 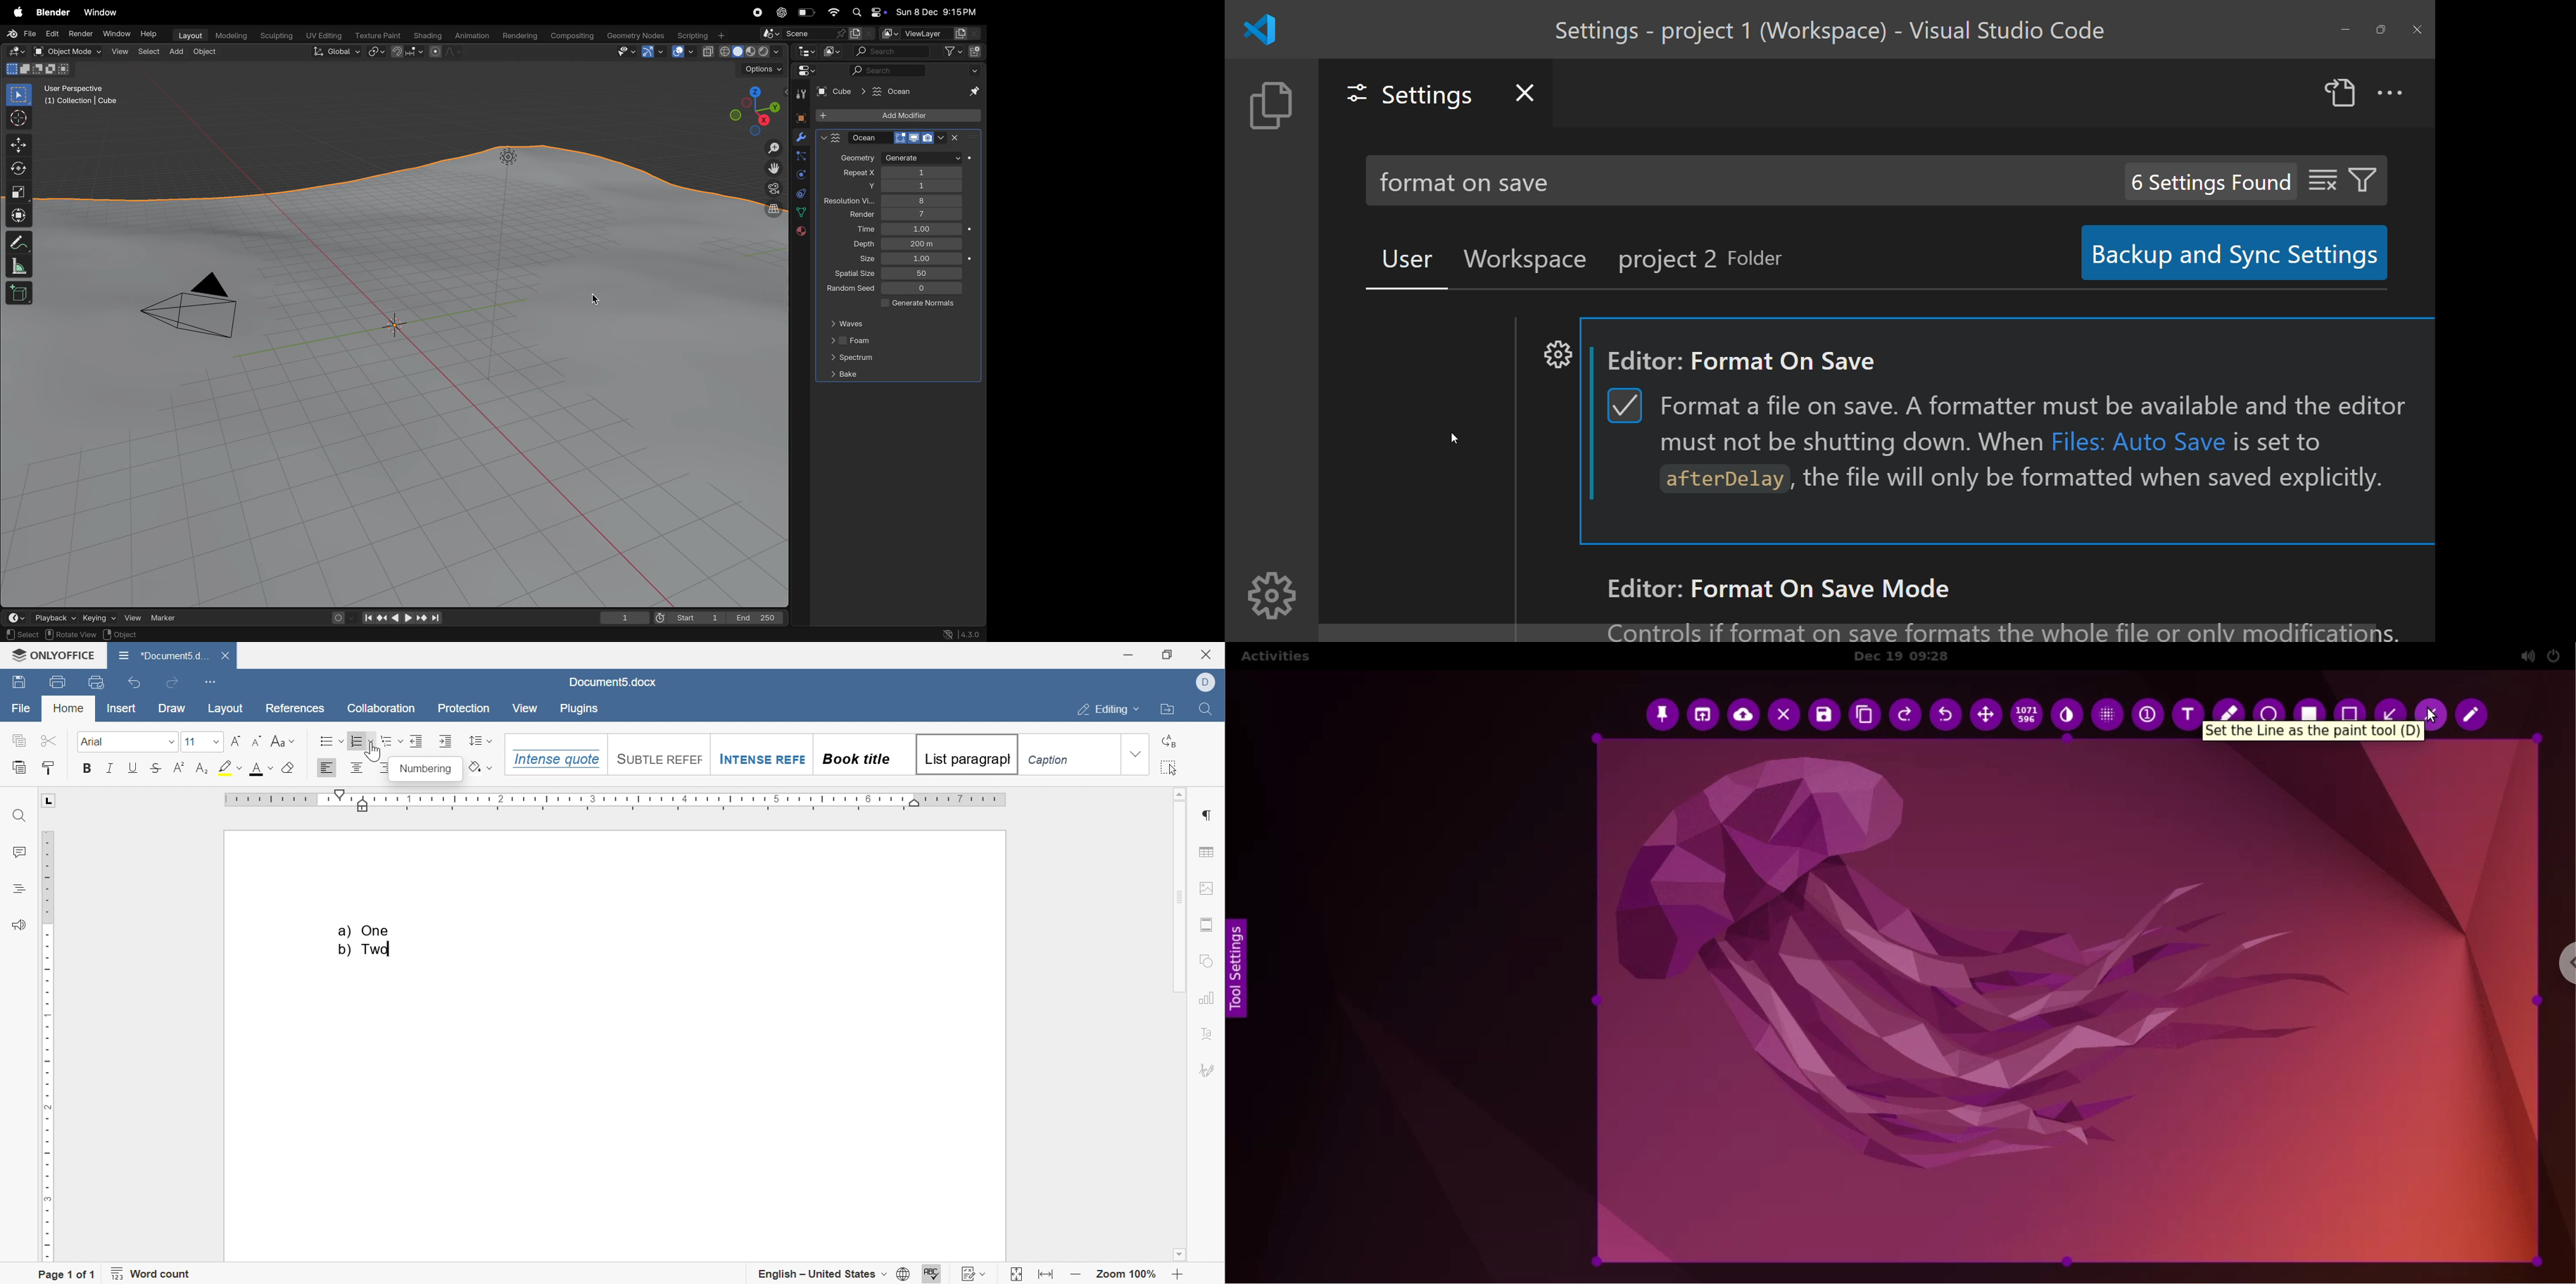 I want to click on line, so click(x=2429, y=715).